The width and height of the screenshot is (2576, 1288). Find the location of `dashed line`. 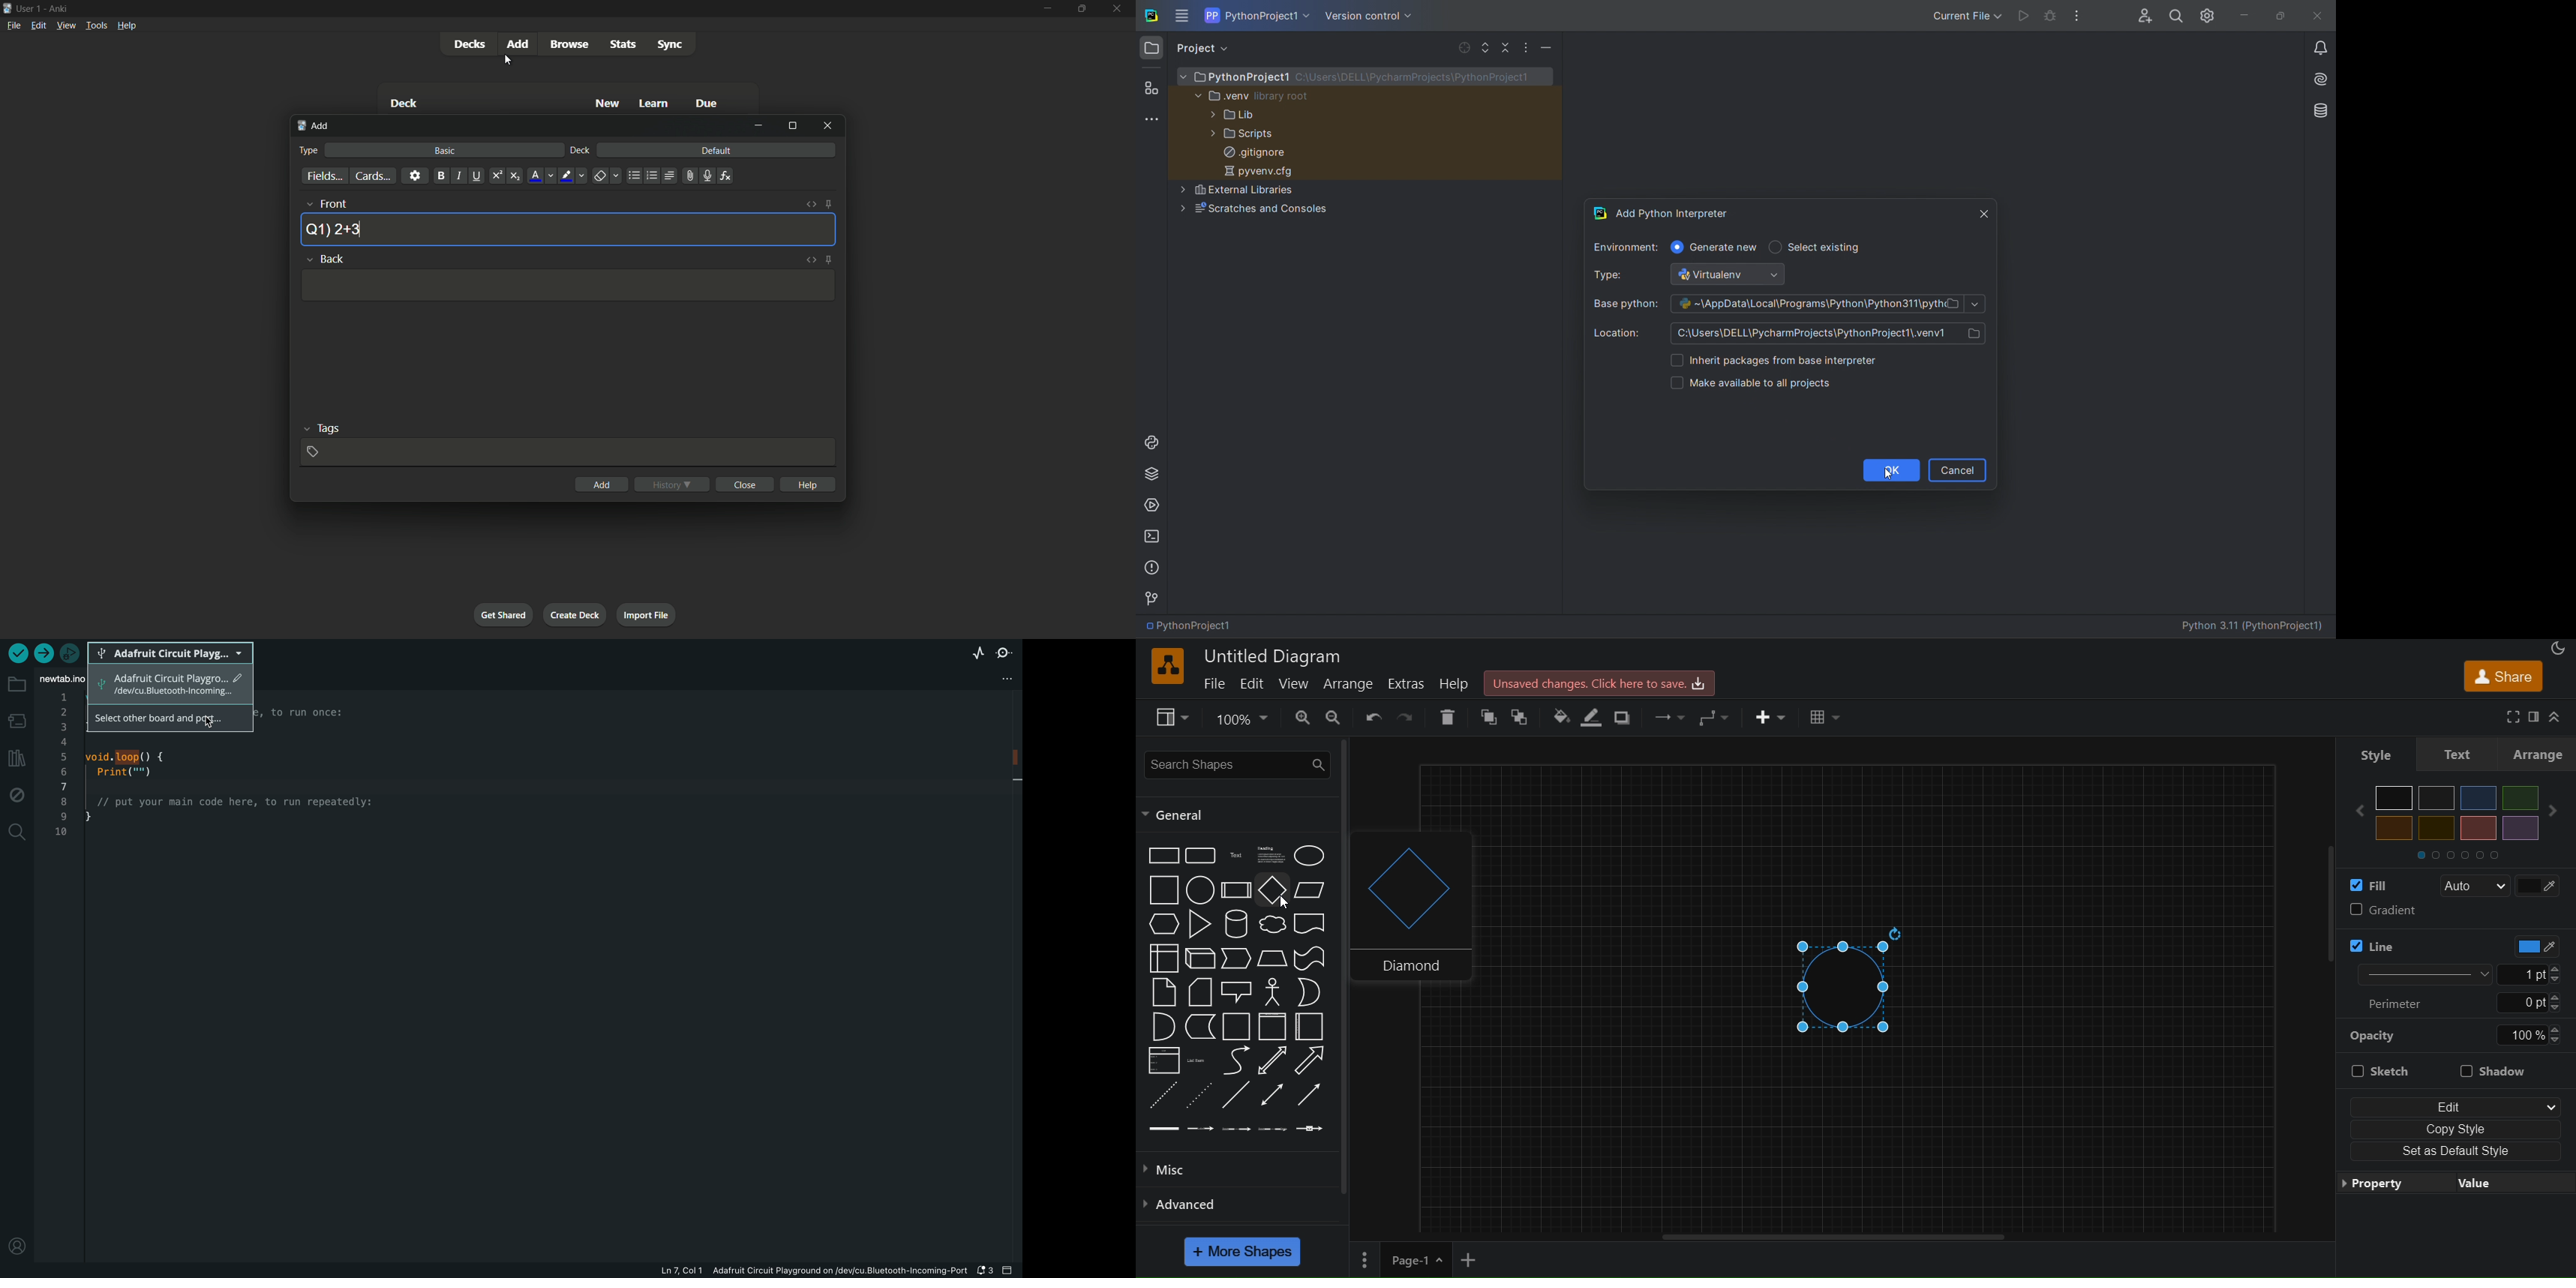

dashed line is located at coordinates (1160, 1094).